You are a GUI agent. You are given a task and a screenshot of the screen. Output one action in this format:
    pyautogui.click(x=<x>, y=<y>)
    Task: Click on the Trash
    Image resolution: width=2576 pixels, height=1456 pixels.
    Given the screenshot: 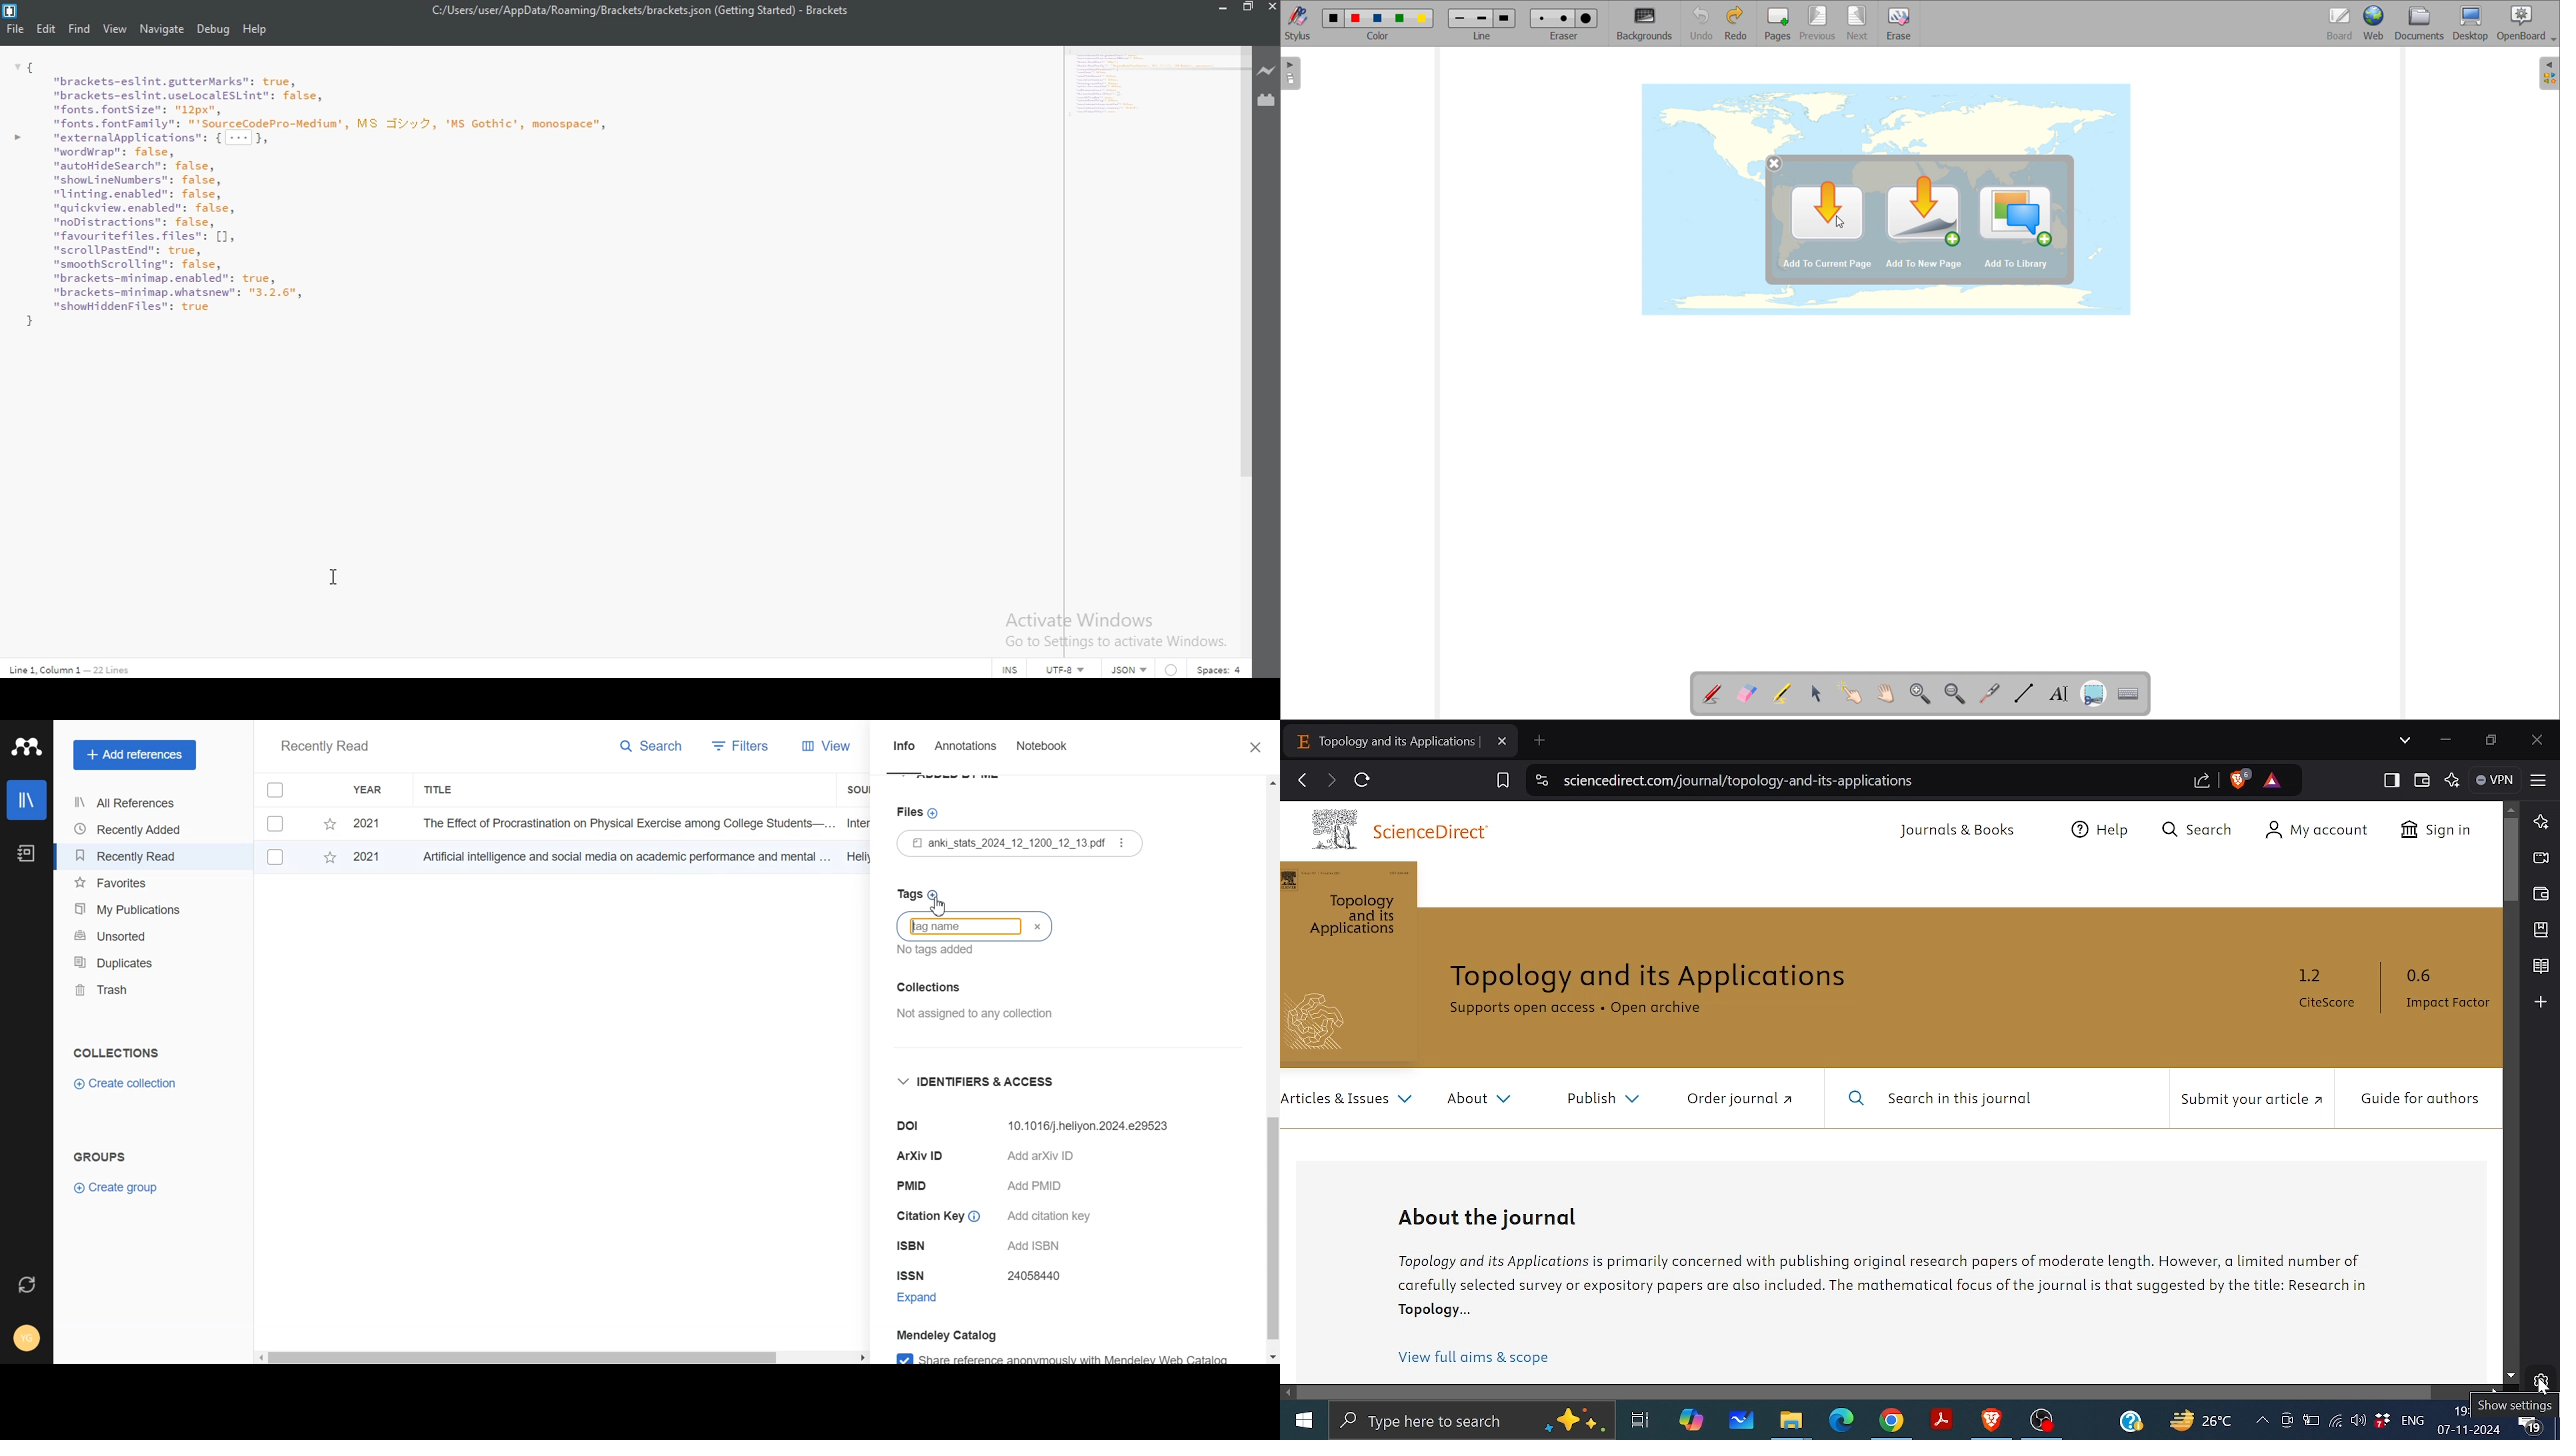 What is the action you would take?
    pyautogui.click(x=131, y=990)
    